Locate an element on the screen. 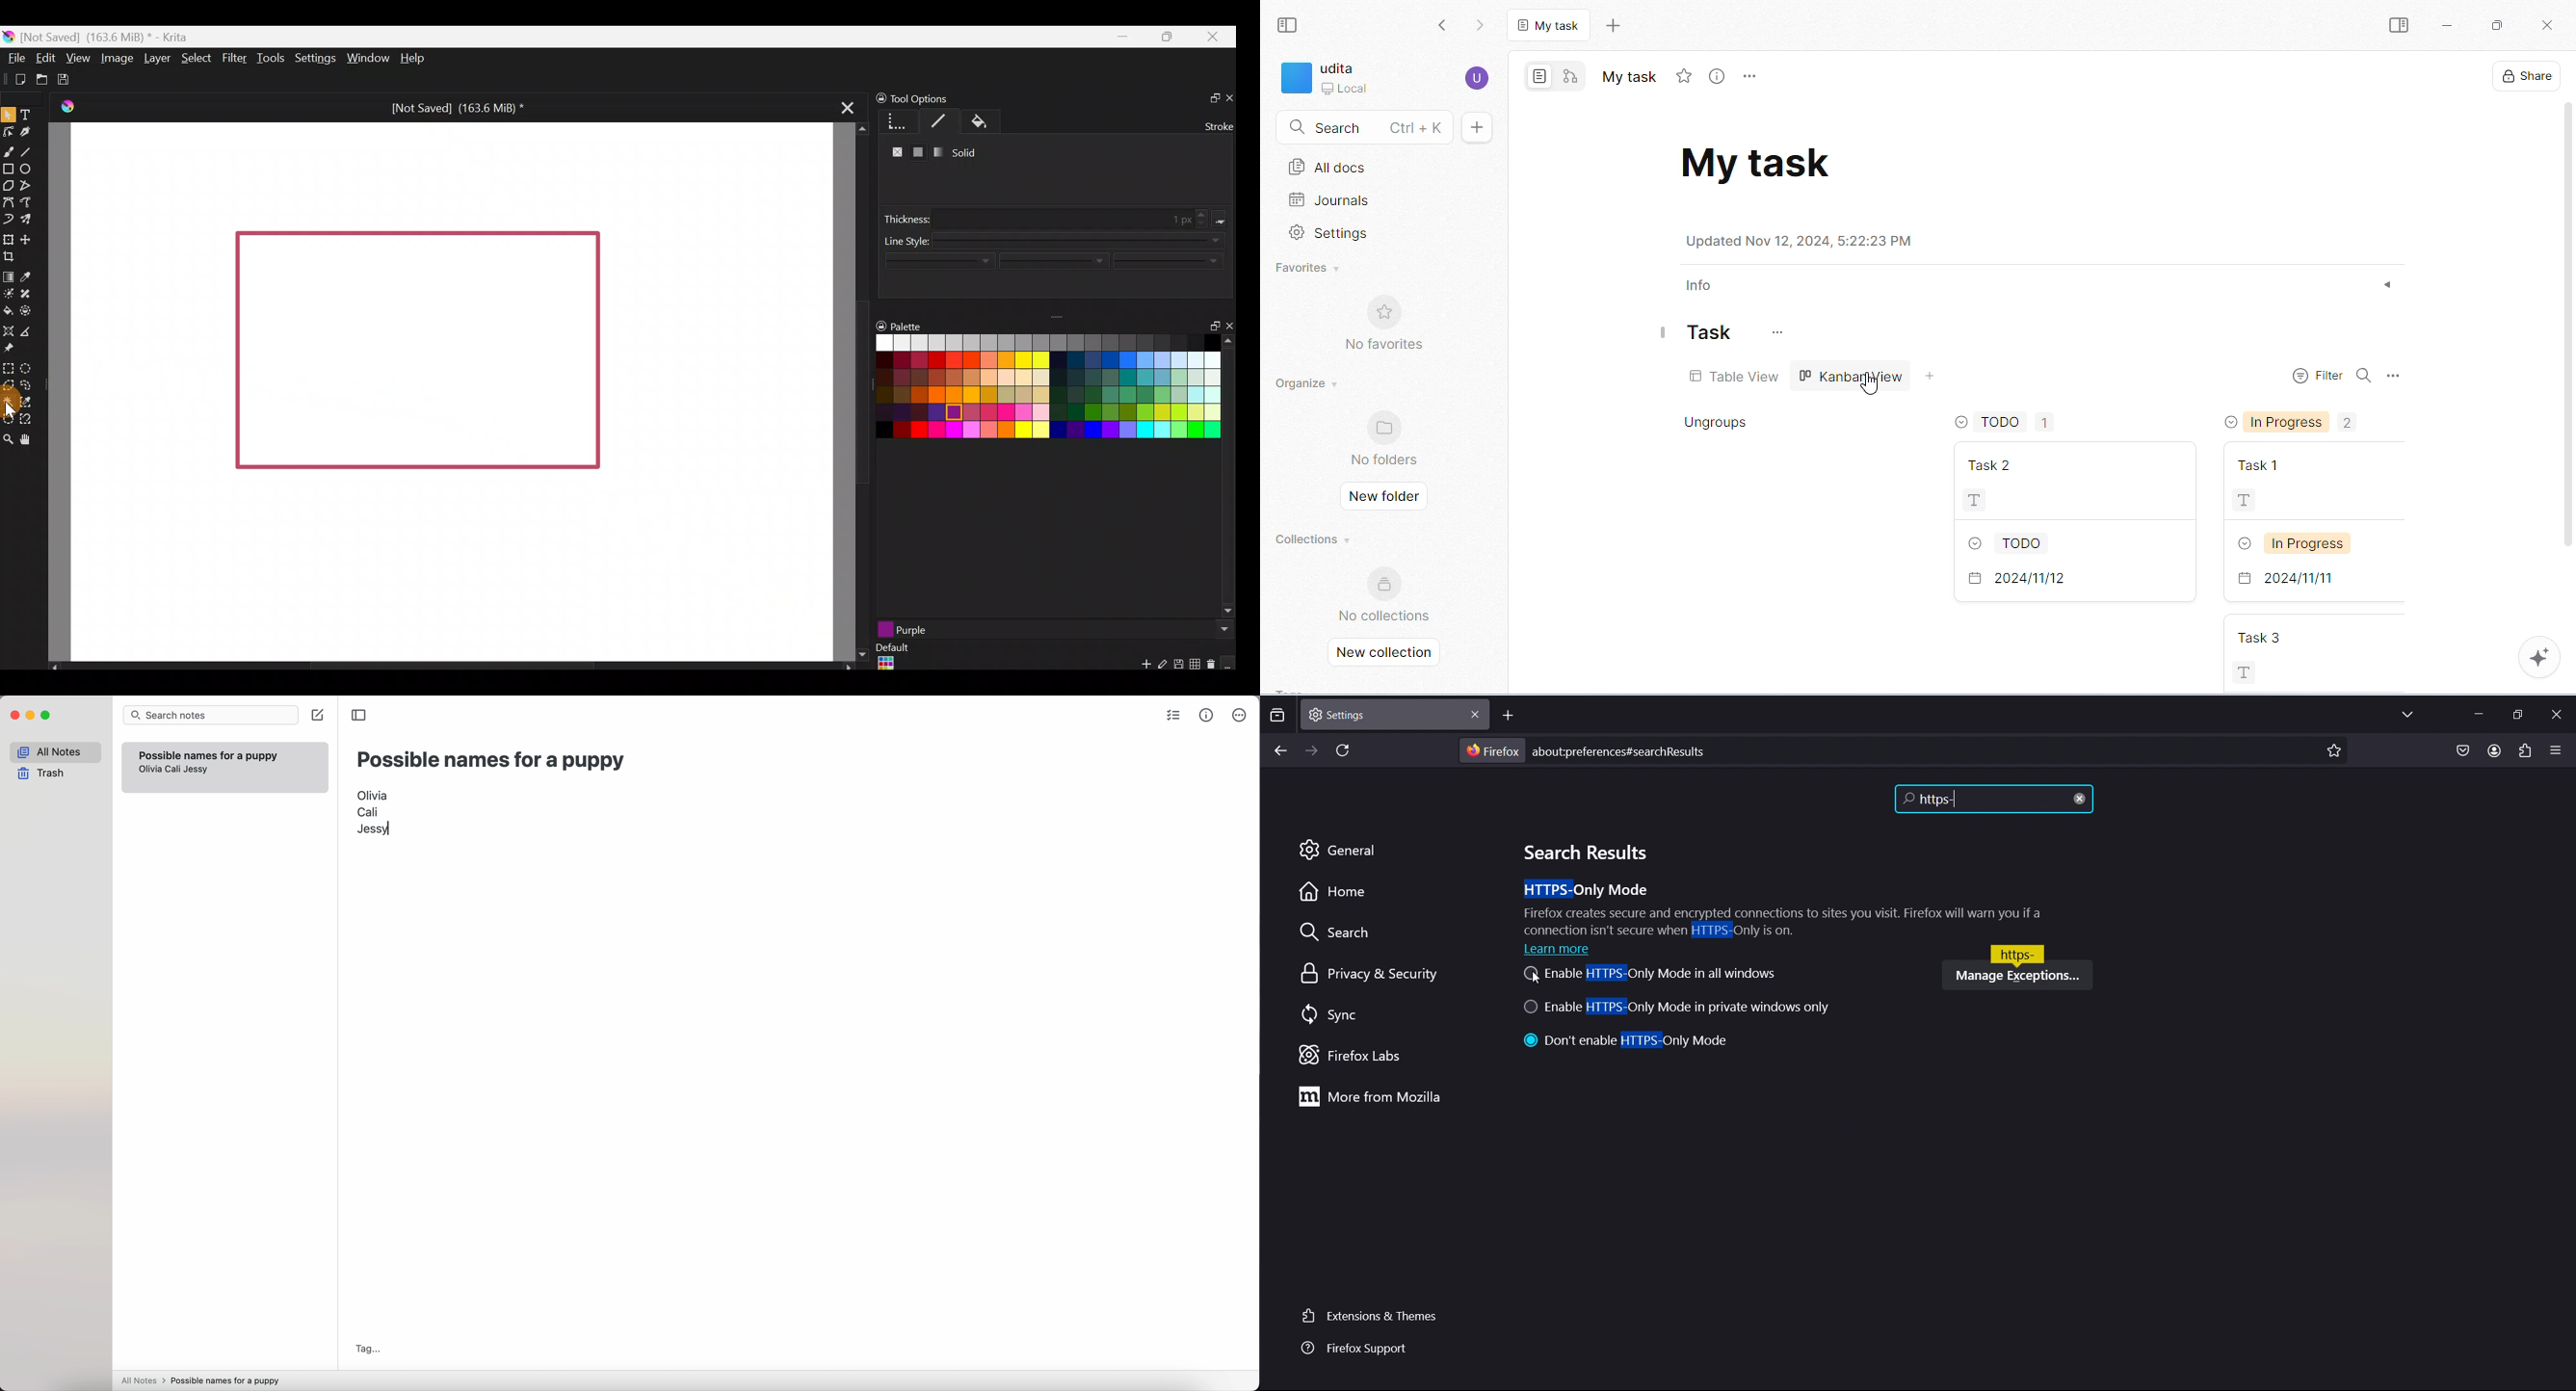 The image size is (2576, 1400). Dynamic brush tool is located at coordinates (8, 218).